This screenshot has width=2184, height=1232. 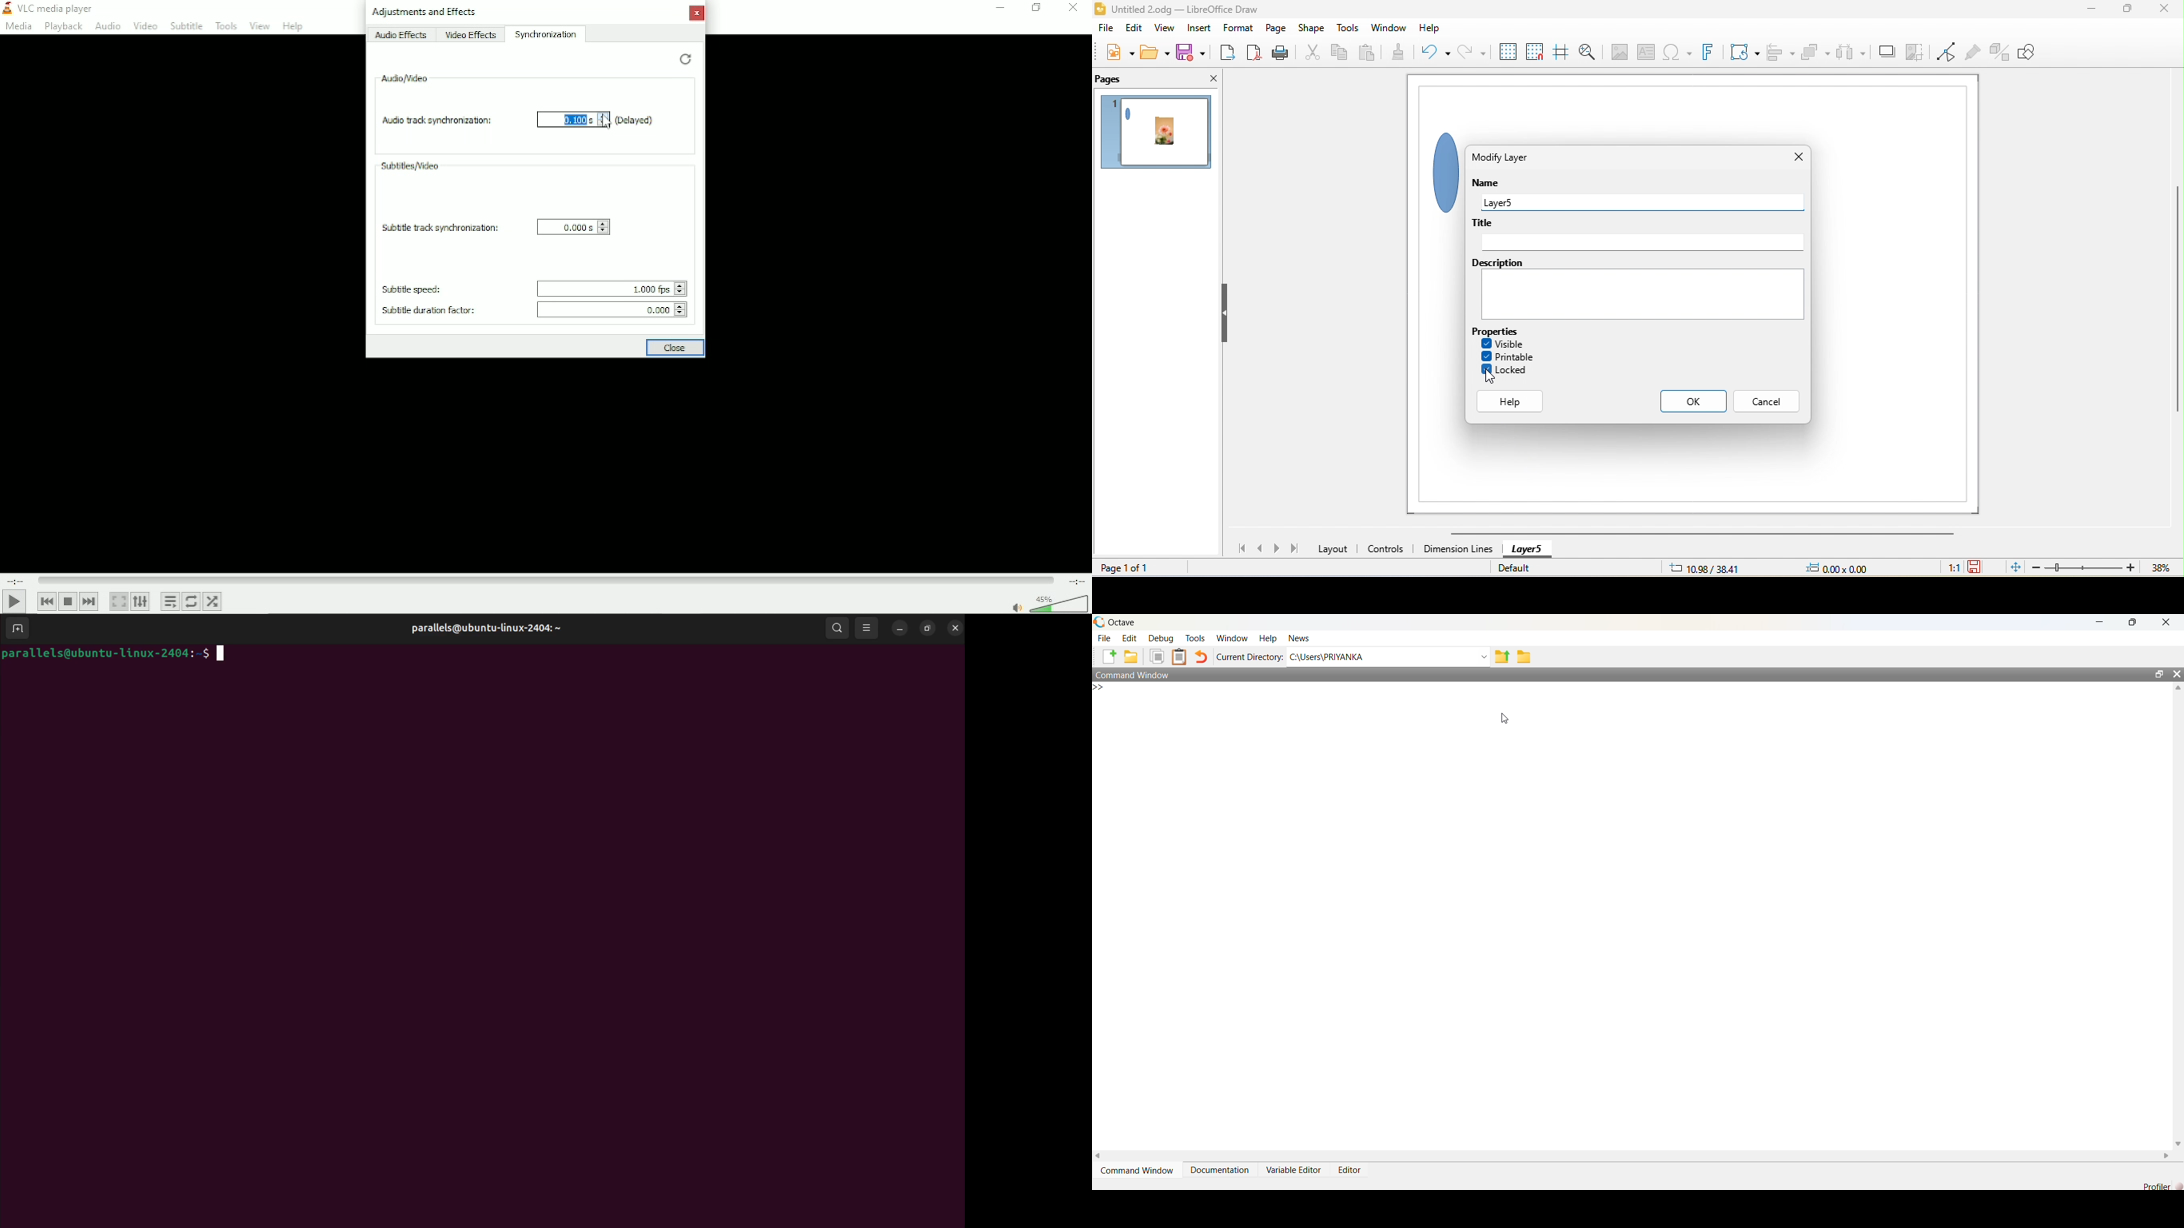 What do you see at coordinates (1130, 637) in the screenshot?
I see `Edit` at bounding box center [1130, 637].